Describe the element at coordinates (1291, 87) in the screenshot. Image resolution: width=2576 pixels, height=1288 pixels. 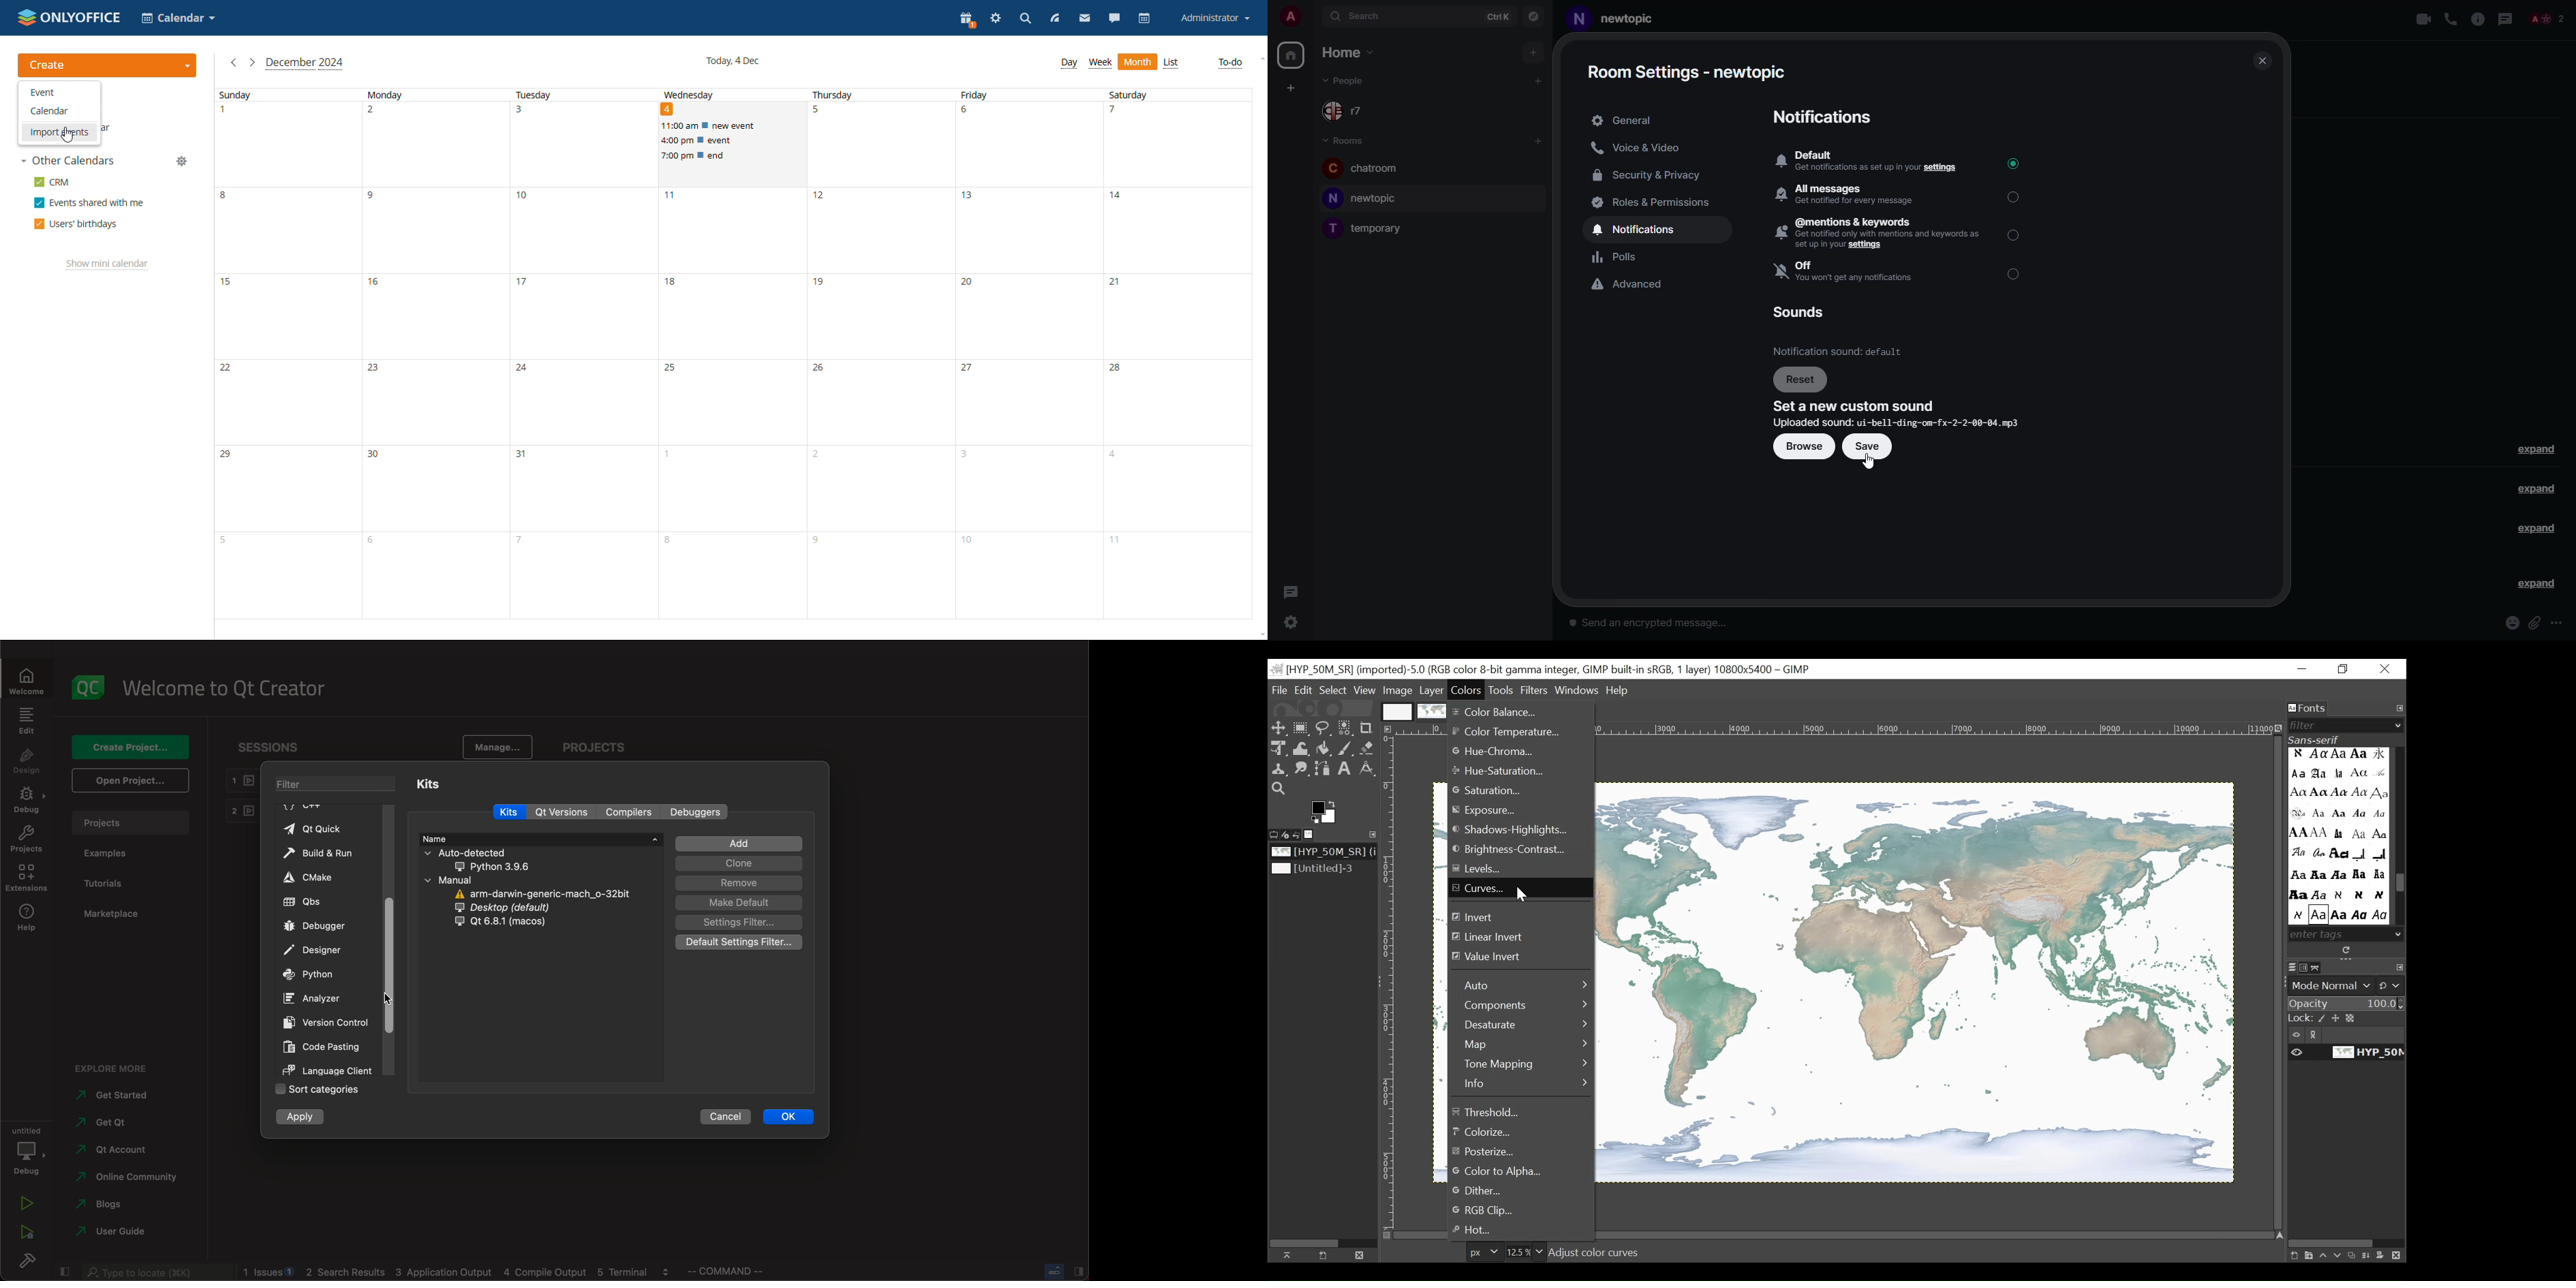
I see `add` at that location.